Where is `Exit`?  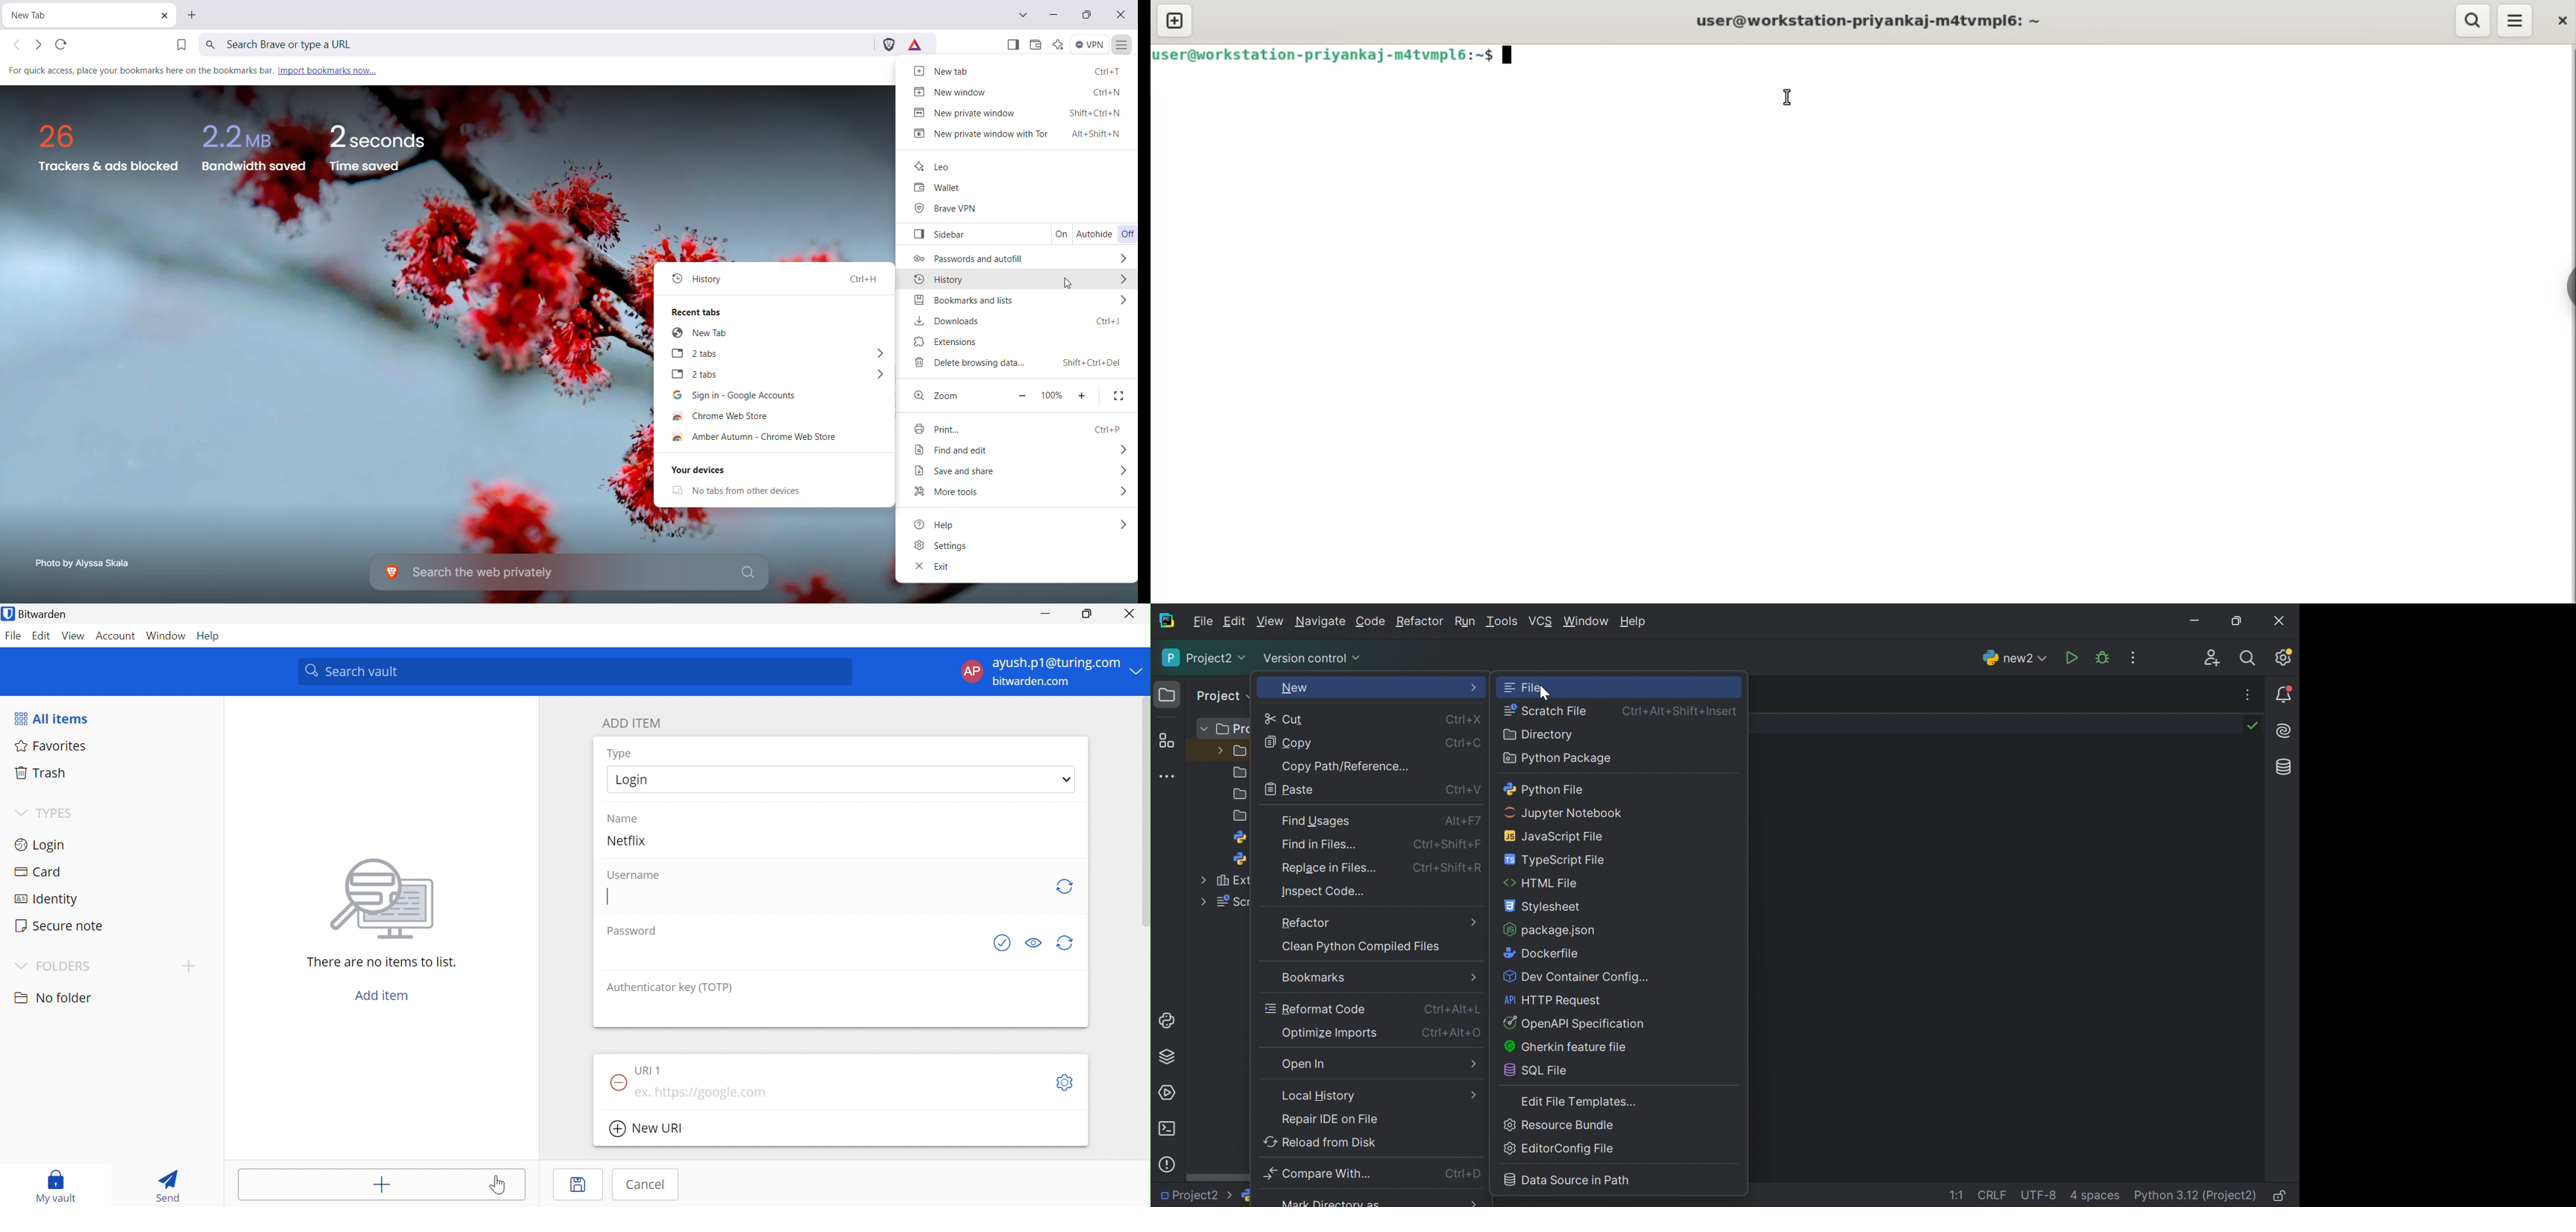 Exit is located at coordinates (932, 568).